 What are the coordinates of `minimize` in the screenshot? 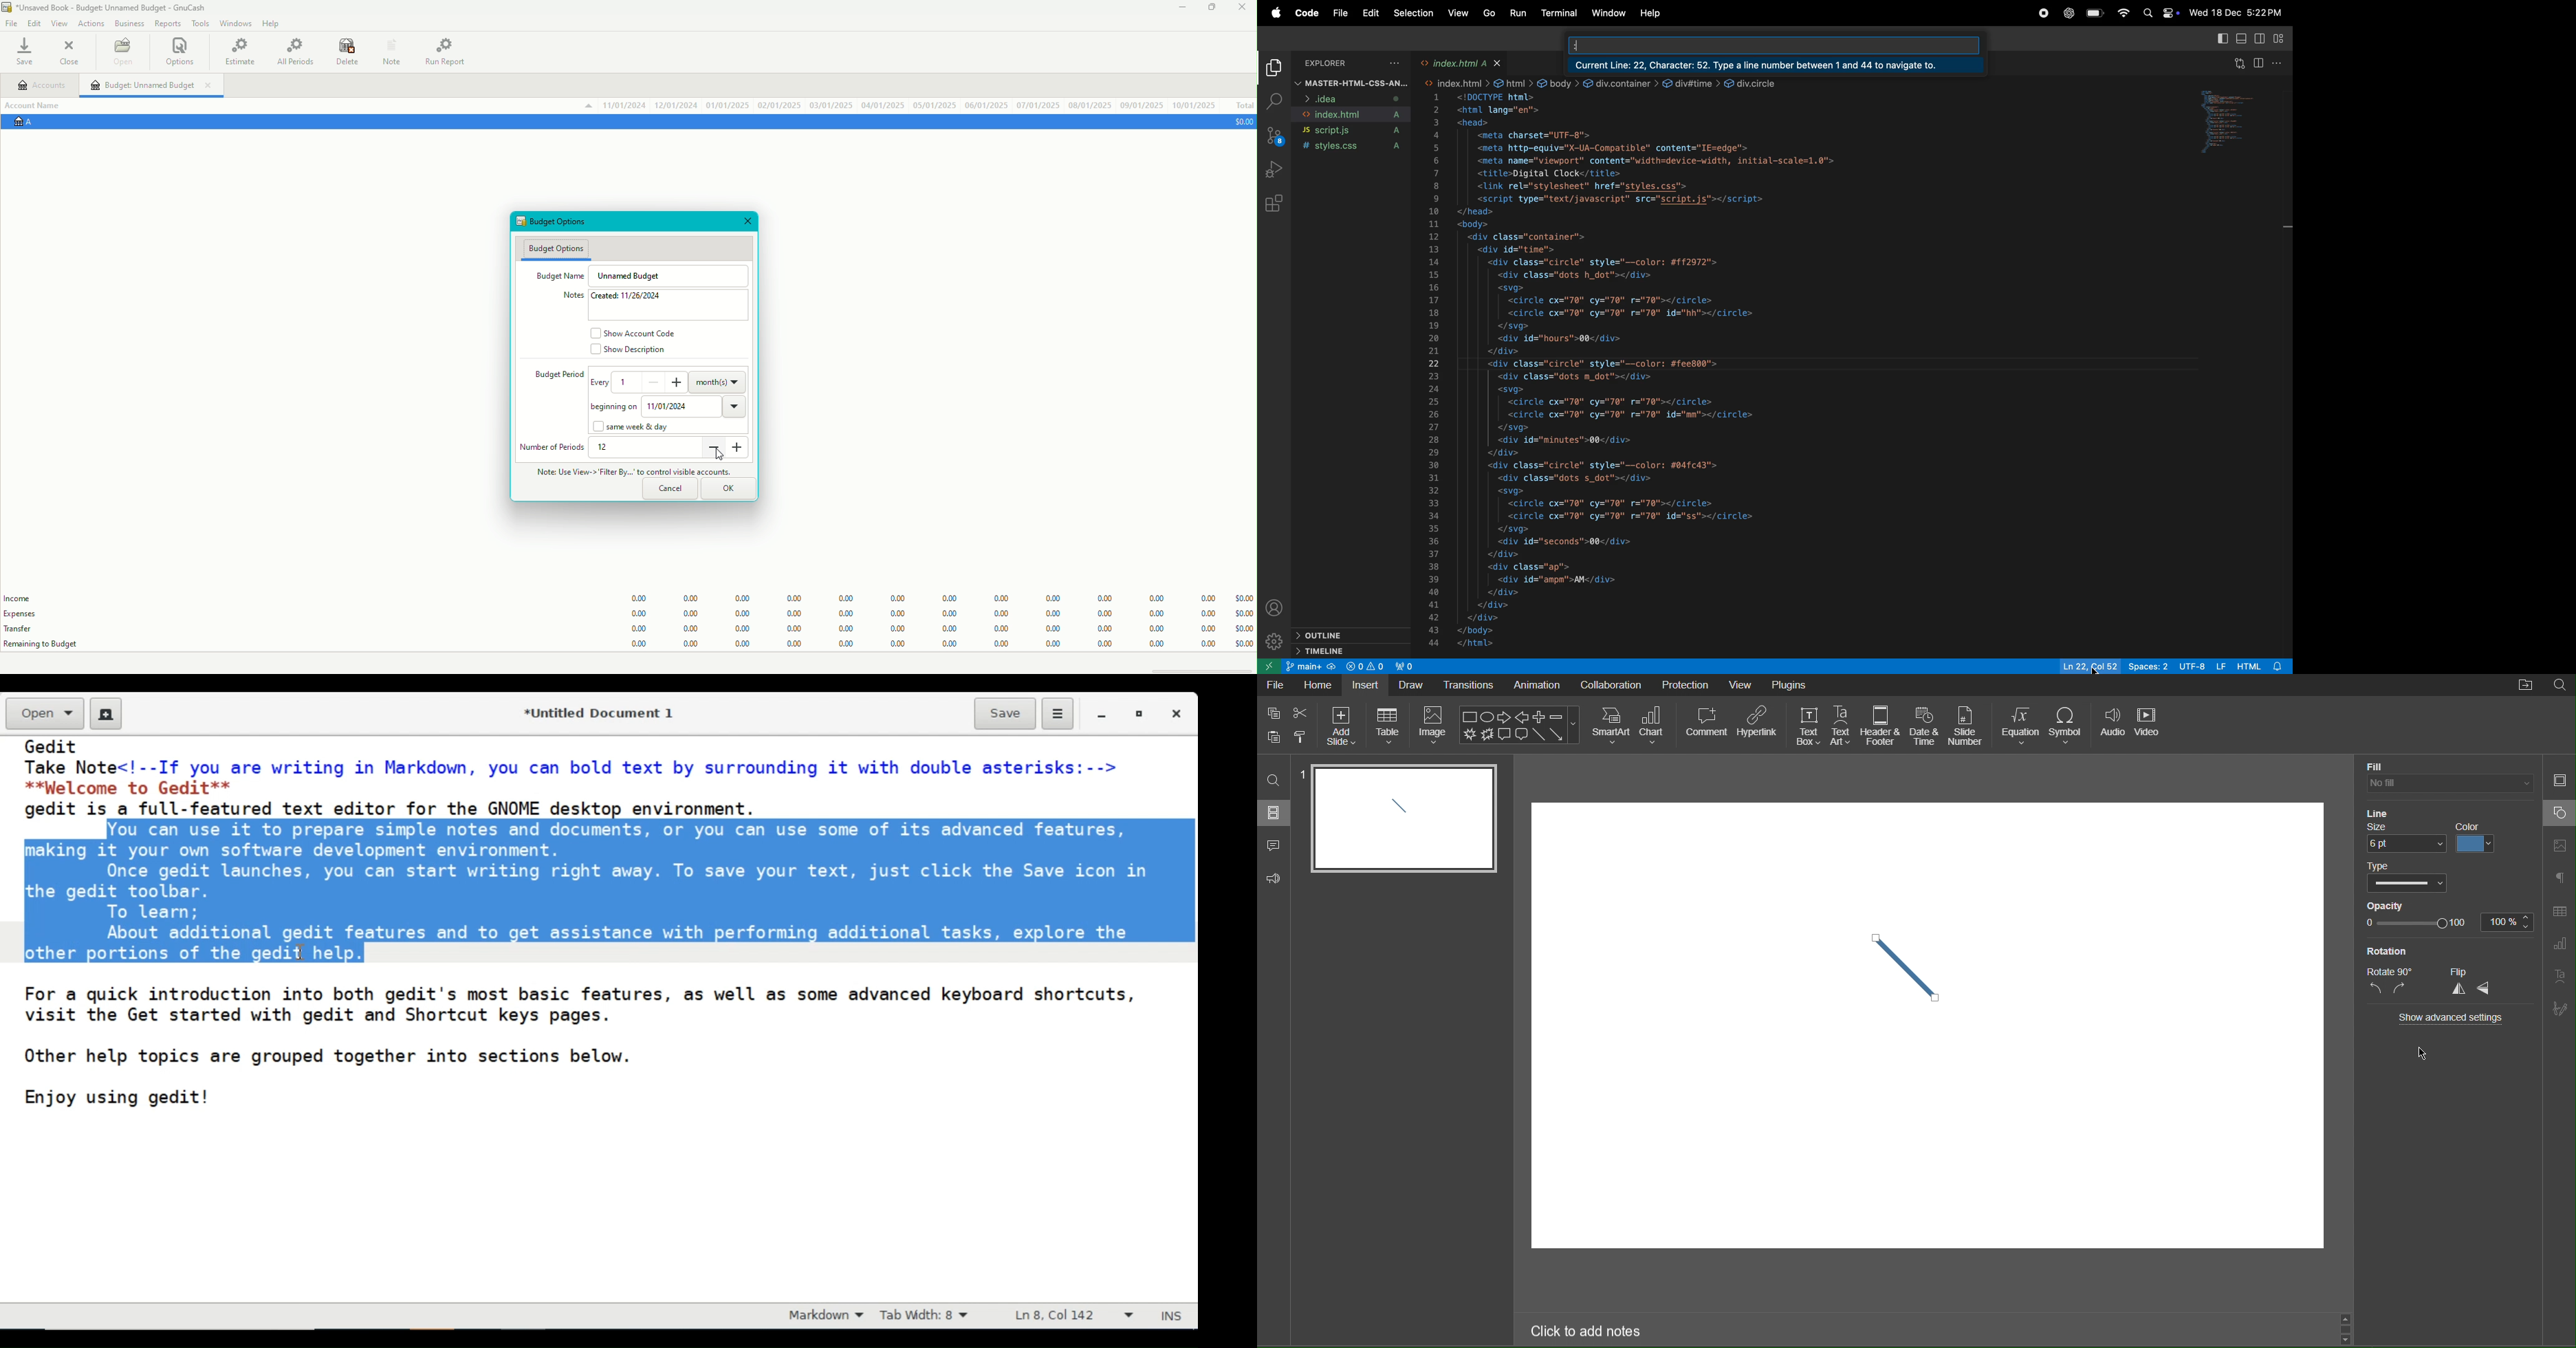 It's located at (1103, 713).